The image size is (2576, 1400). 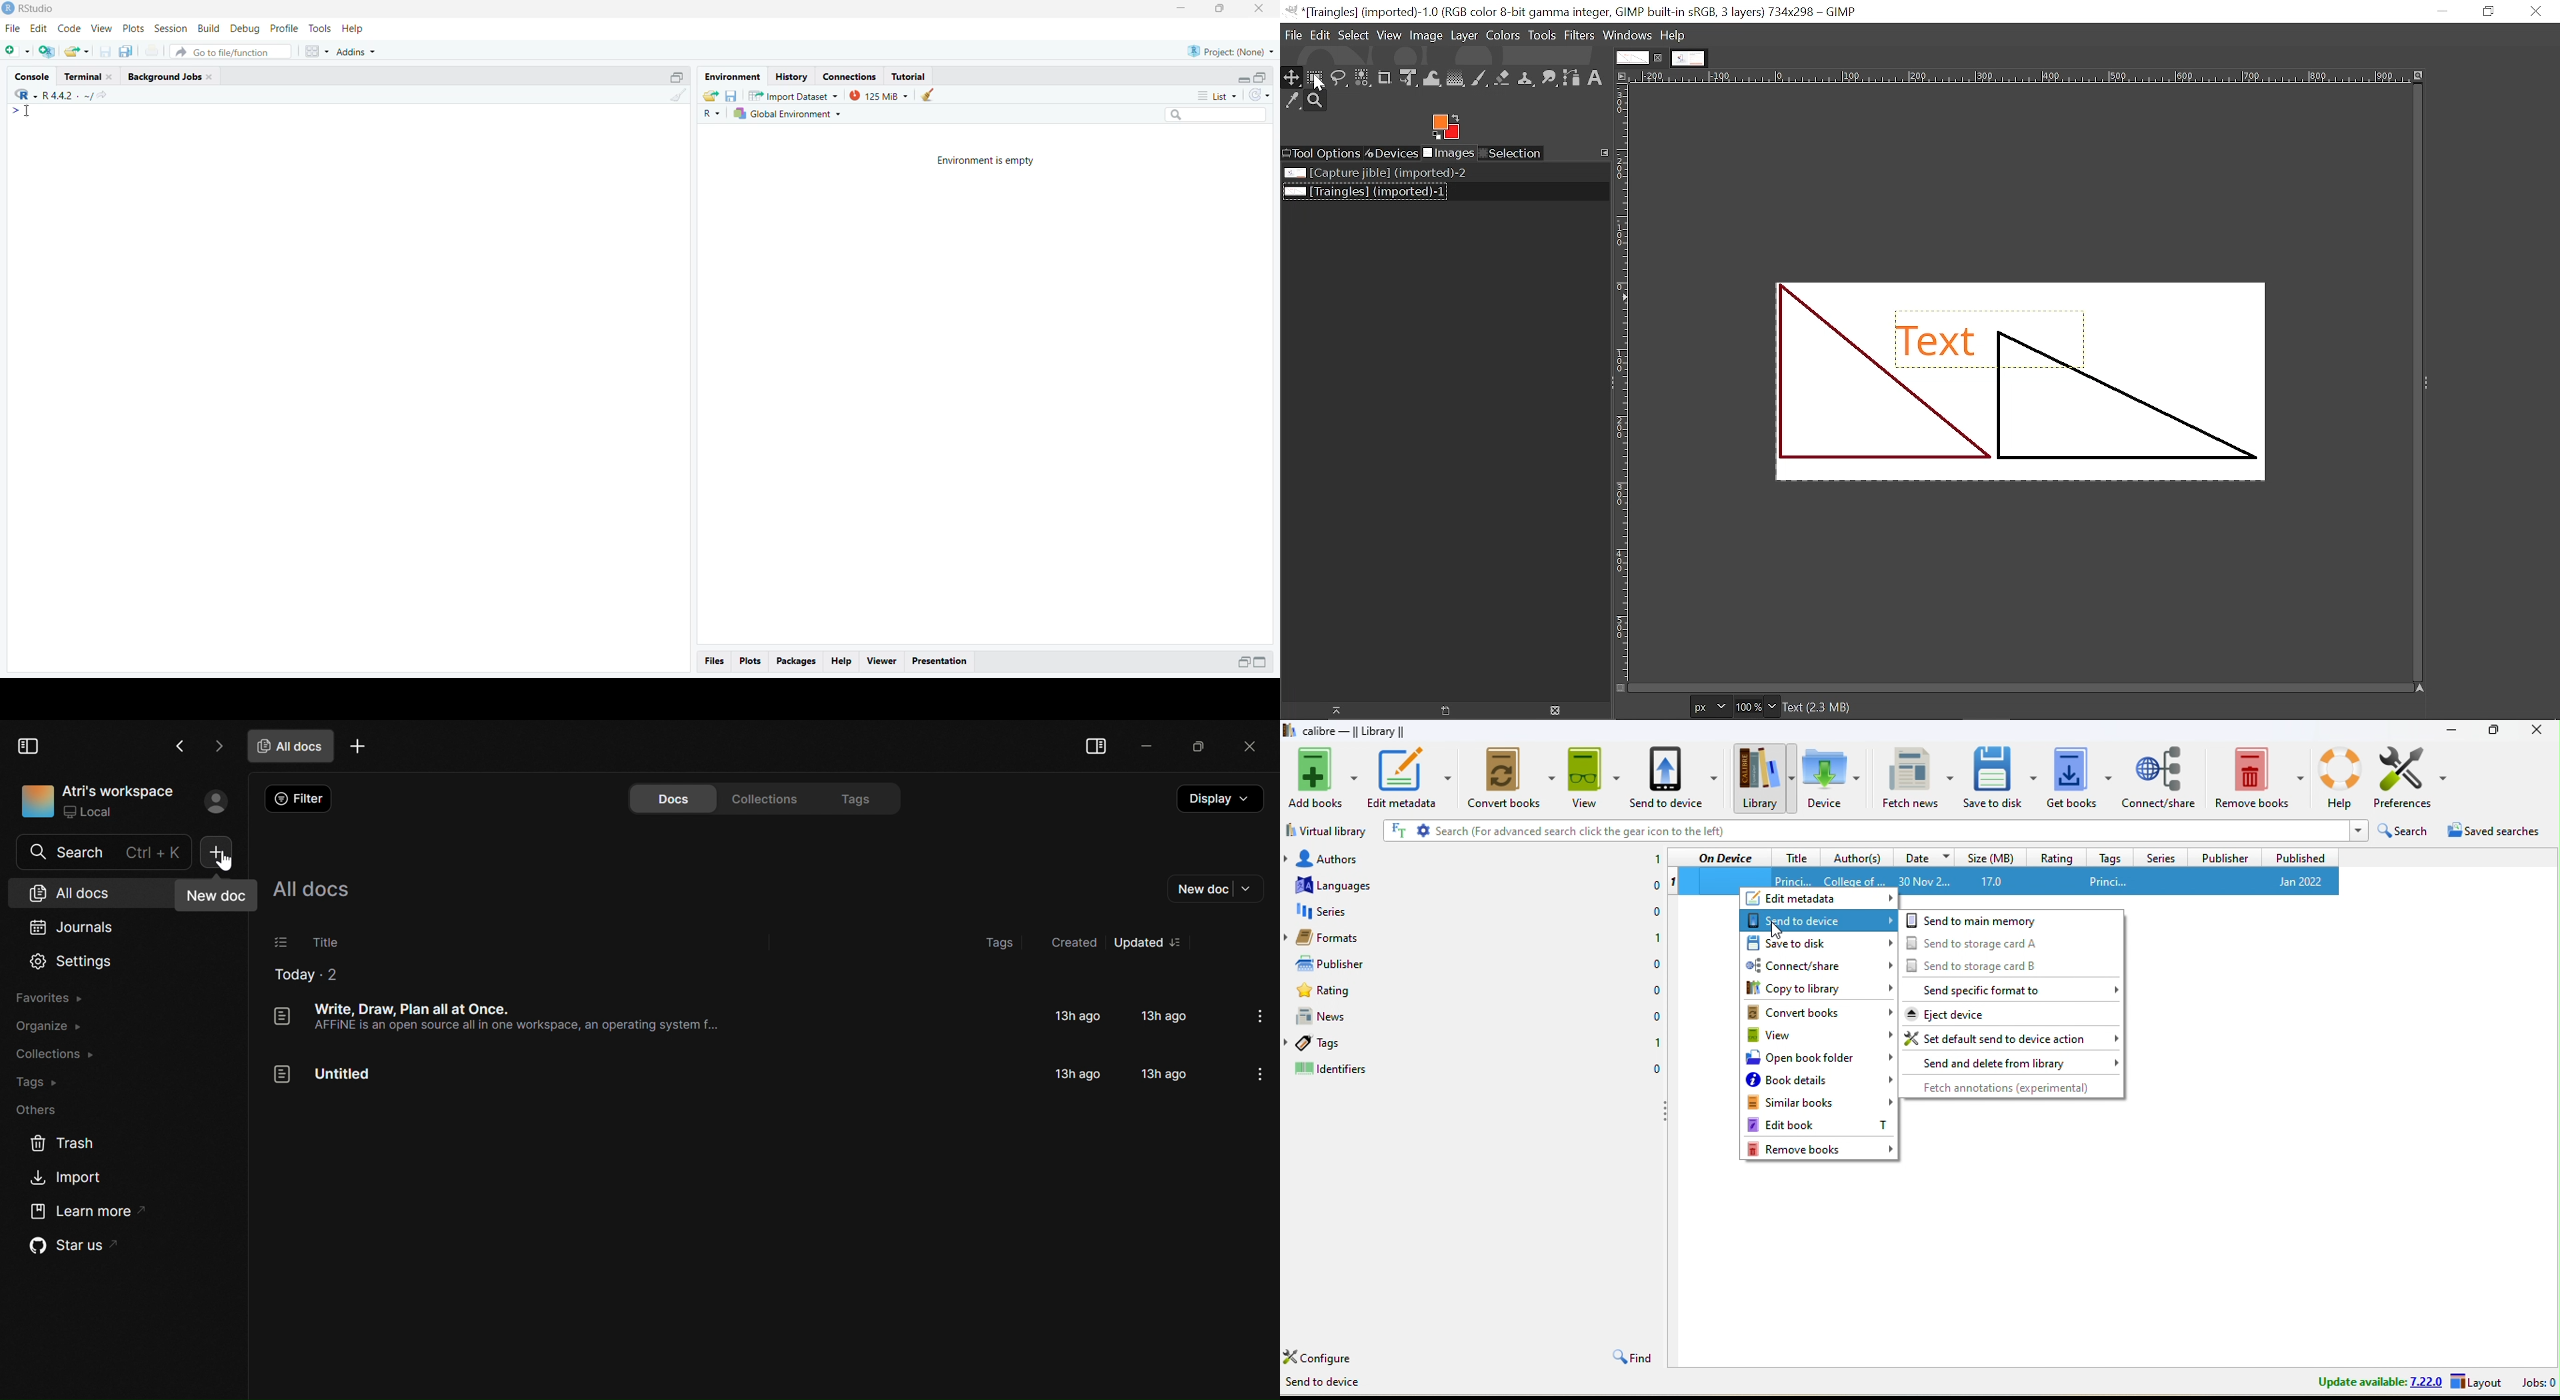 What do you see at coordinates (793, 95) in the screenshot?
I see `Import Dataset` at bounding box center [793, 95].